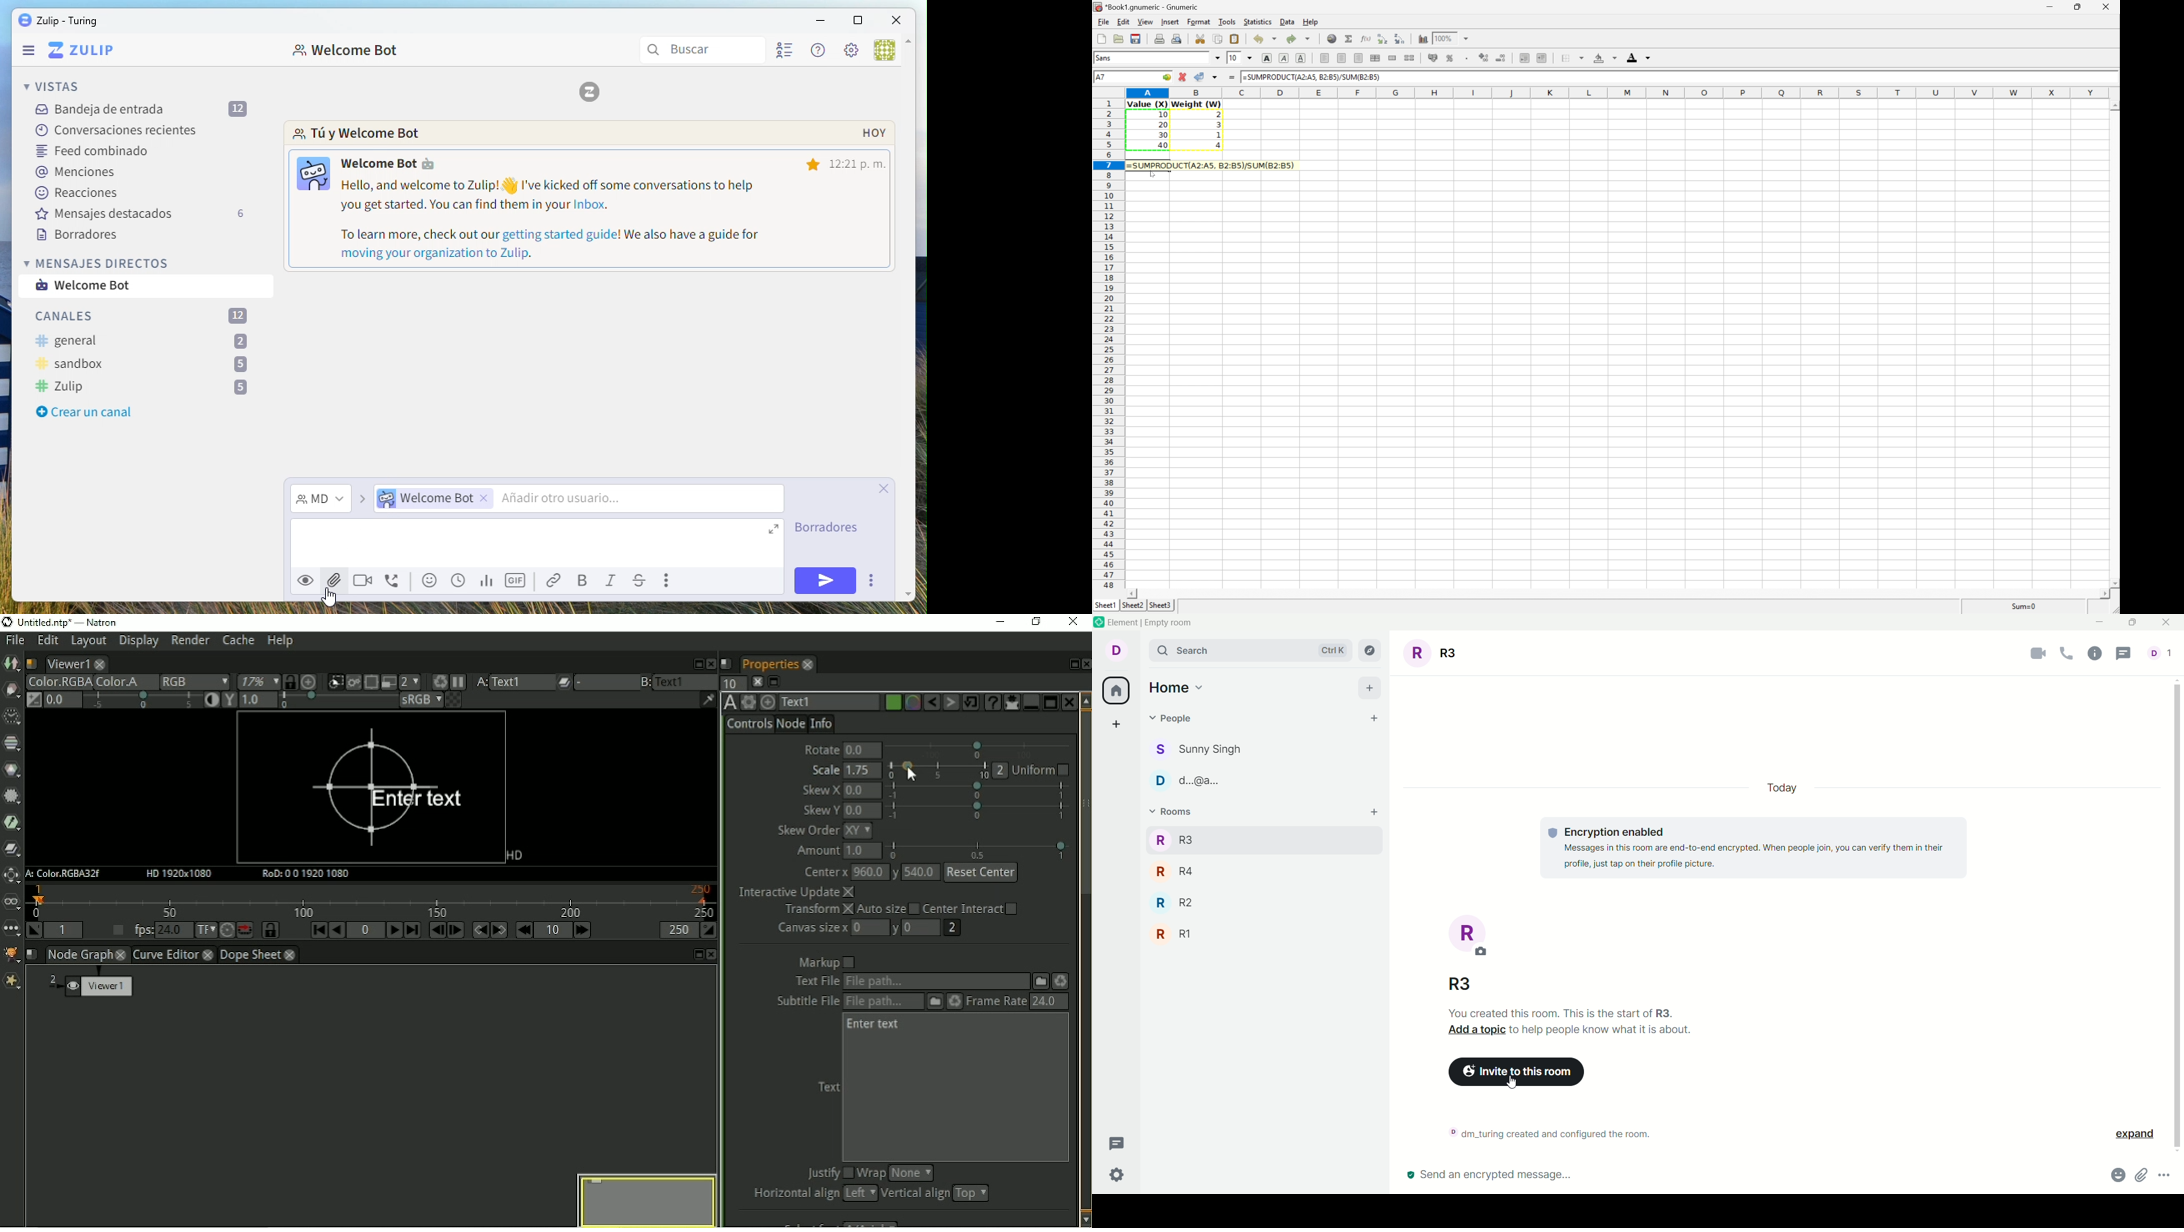 The image size is (2184, 1232). I want to click on Save current workbook, so click(1137, 40).